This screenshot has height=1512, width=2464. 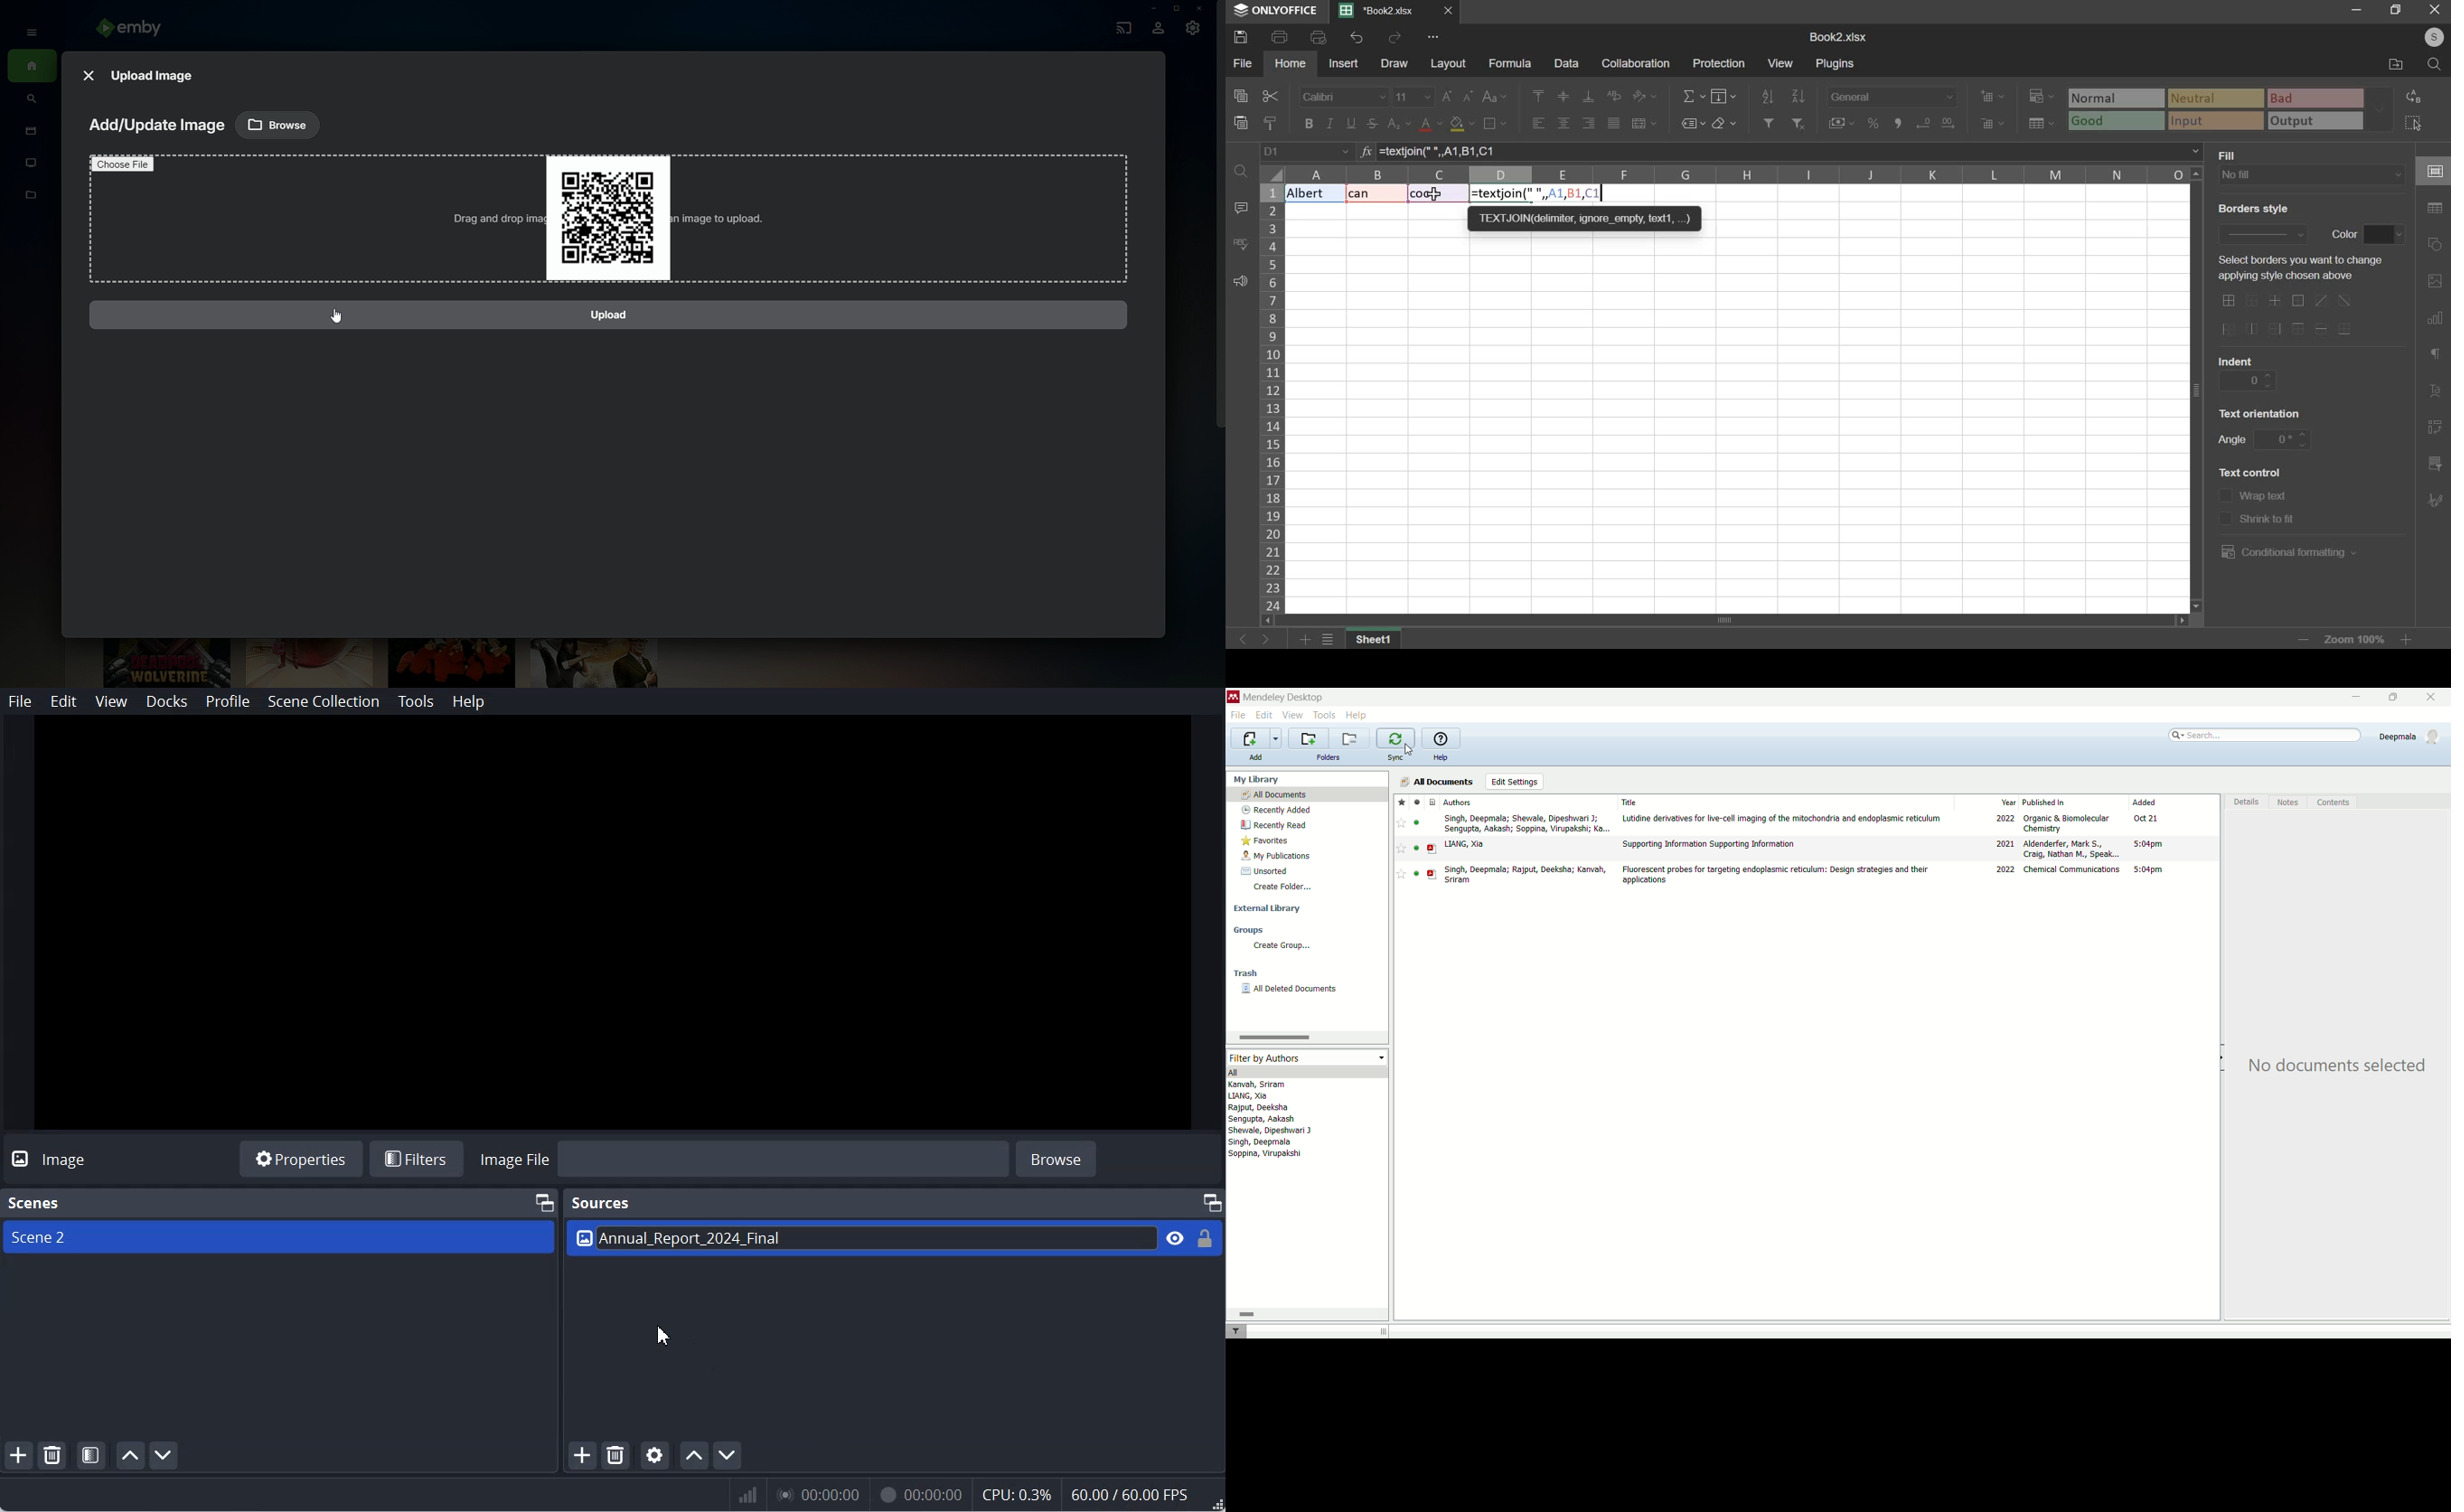 What do you see at coordinates (164, 1455) in the screenshot?
I see `Move scene down` at bounding box center [164, 1455].